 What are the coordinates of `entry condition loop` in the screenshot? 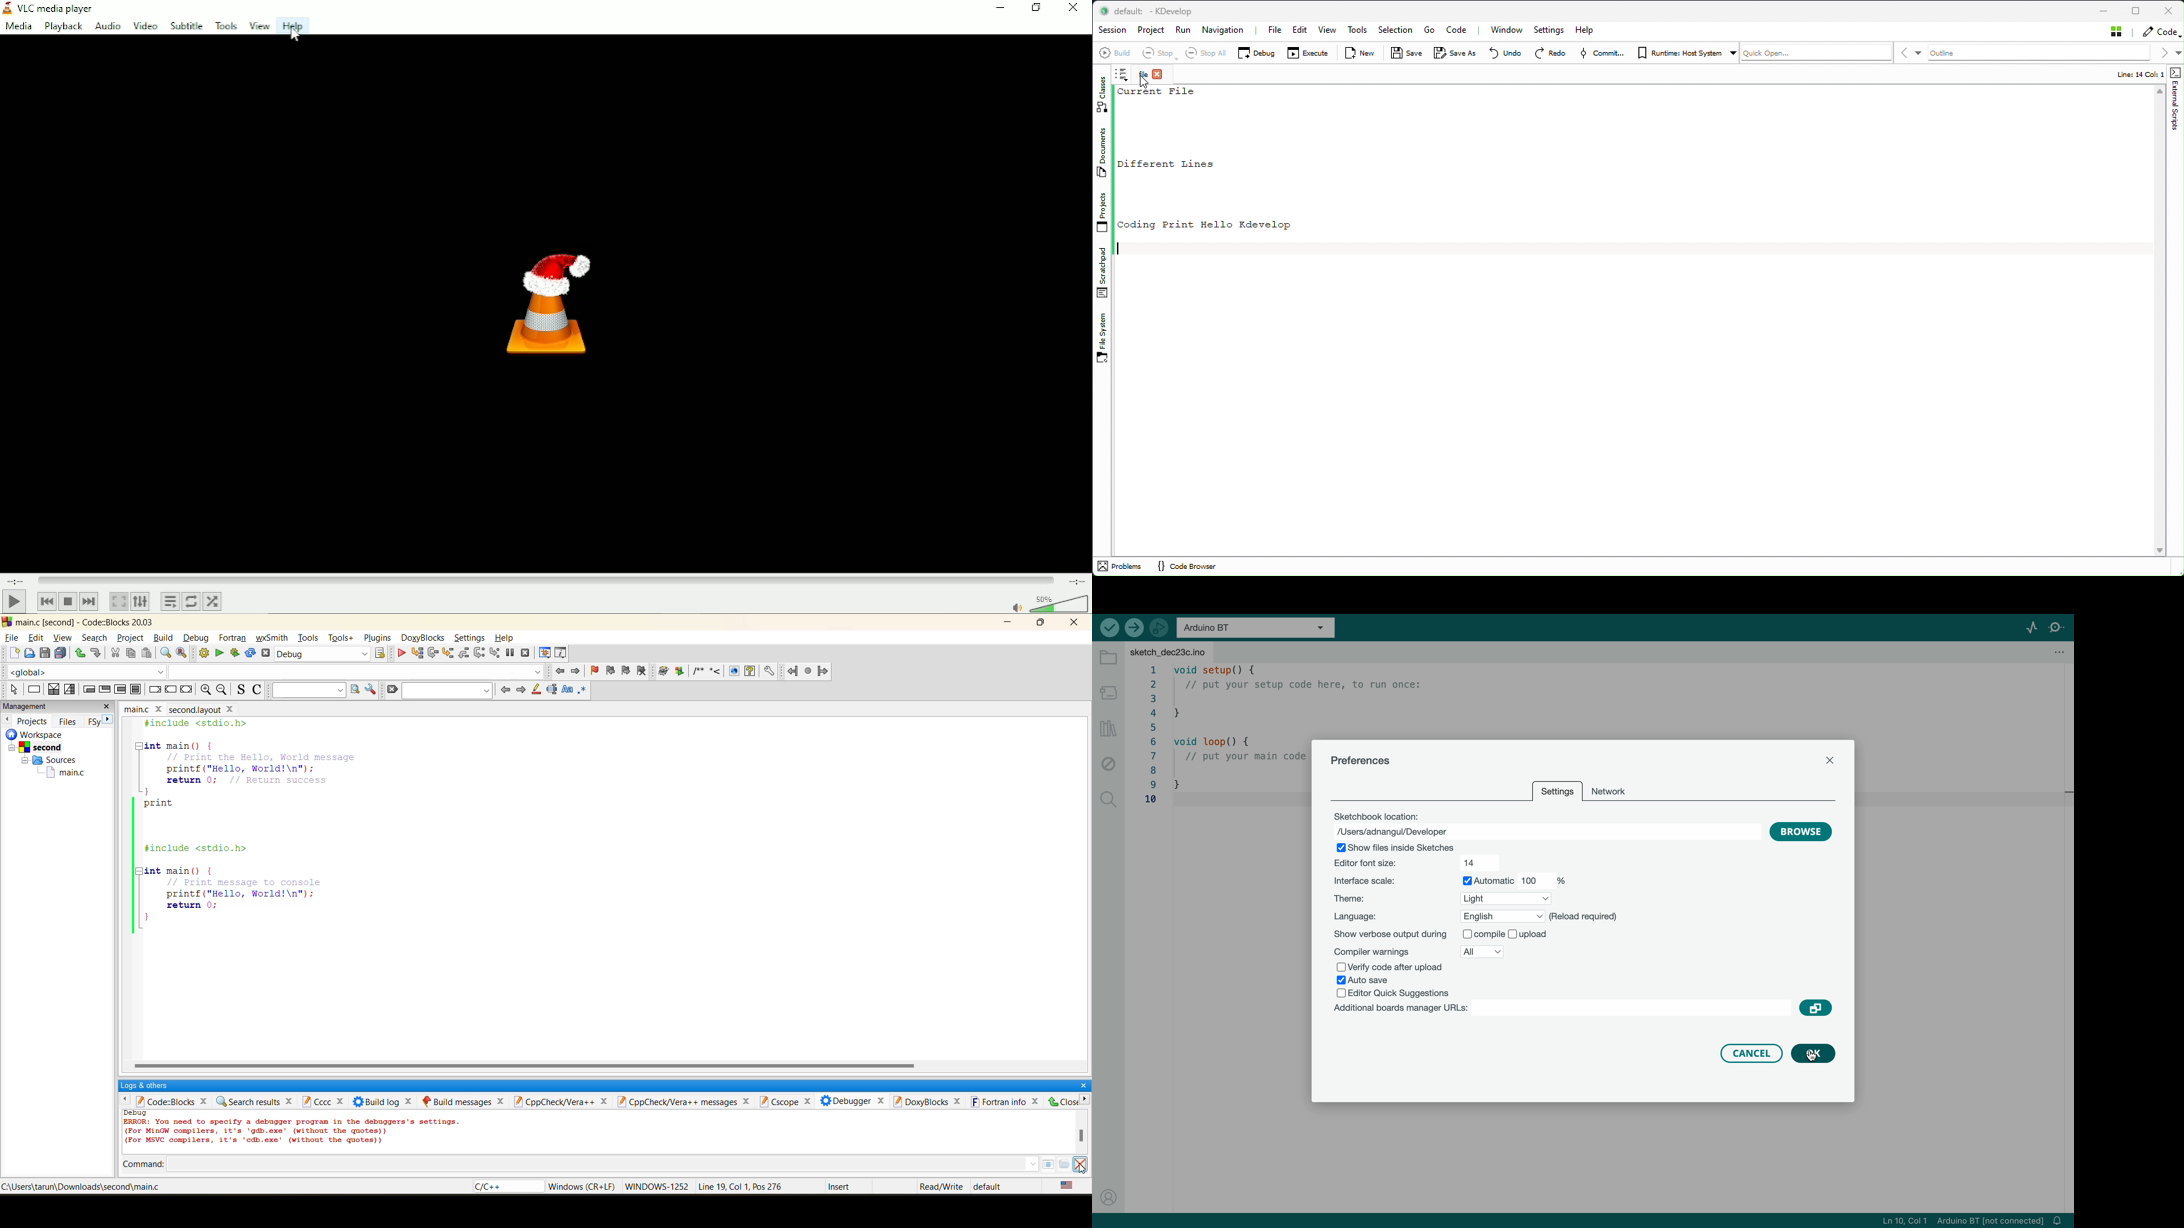 It's located at (89, 690).